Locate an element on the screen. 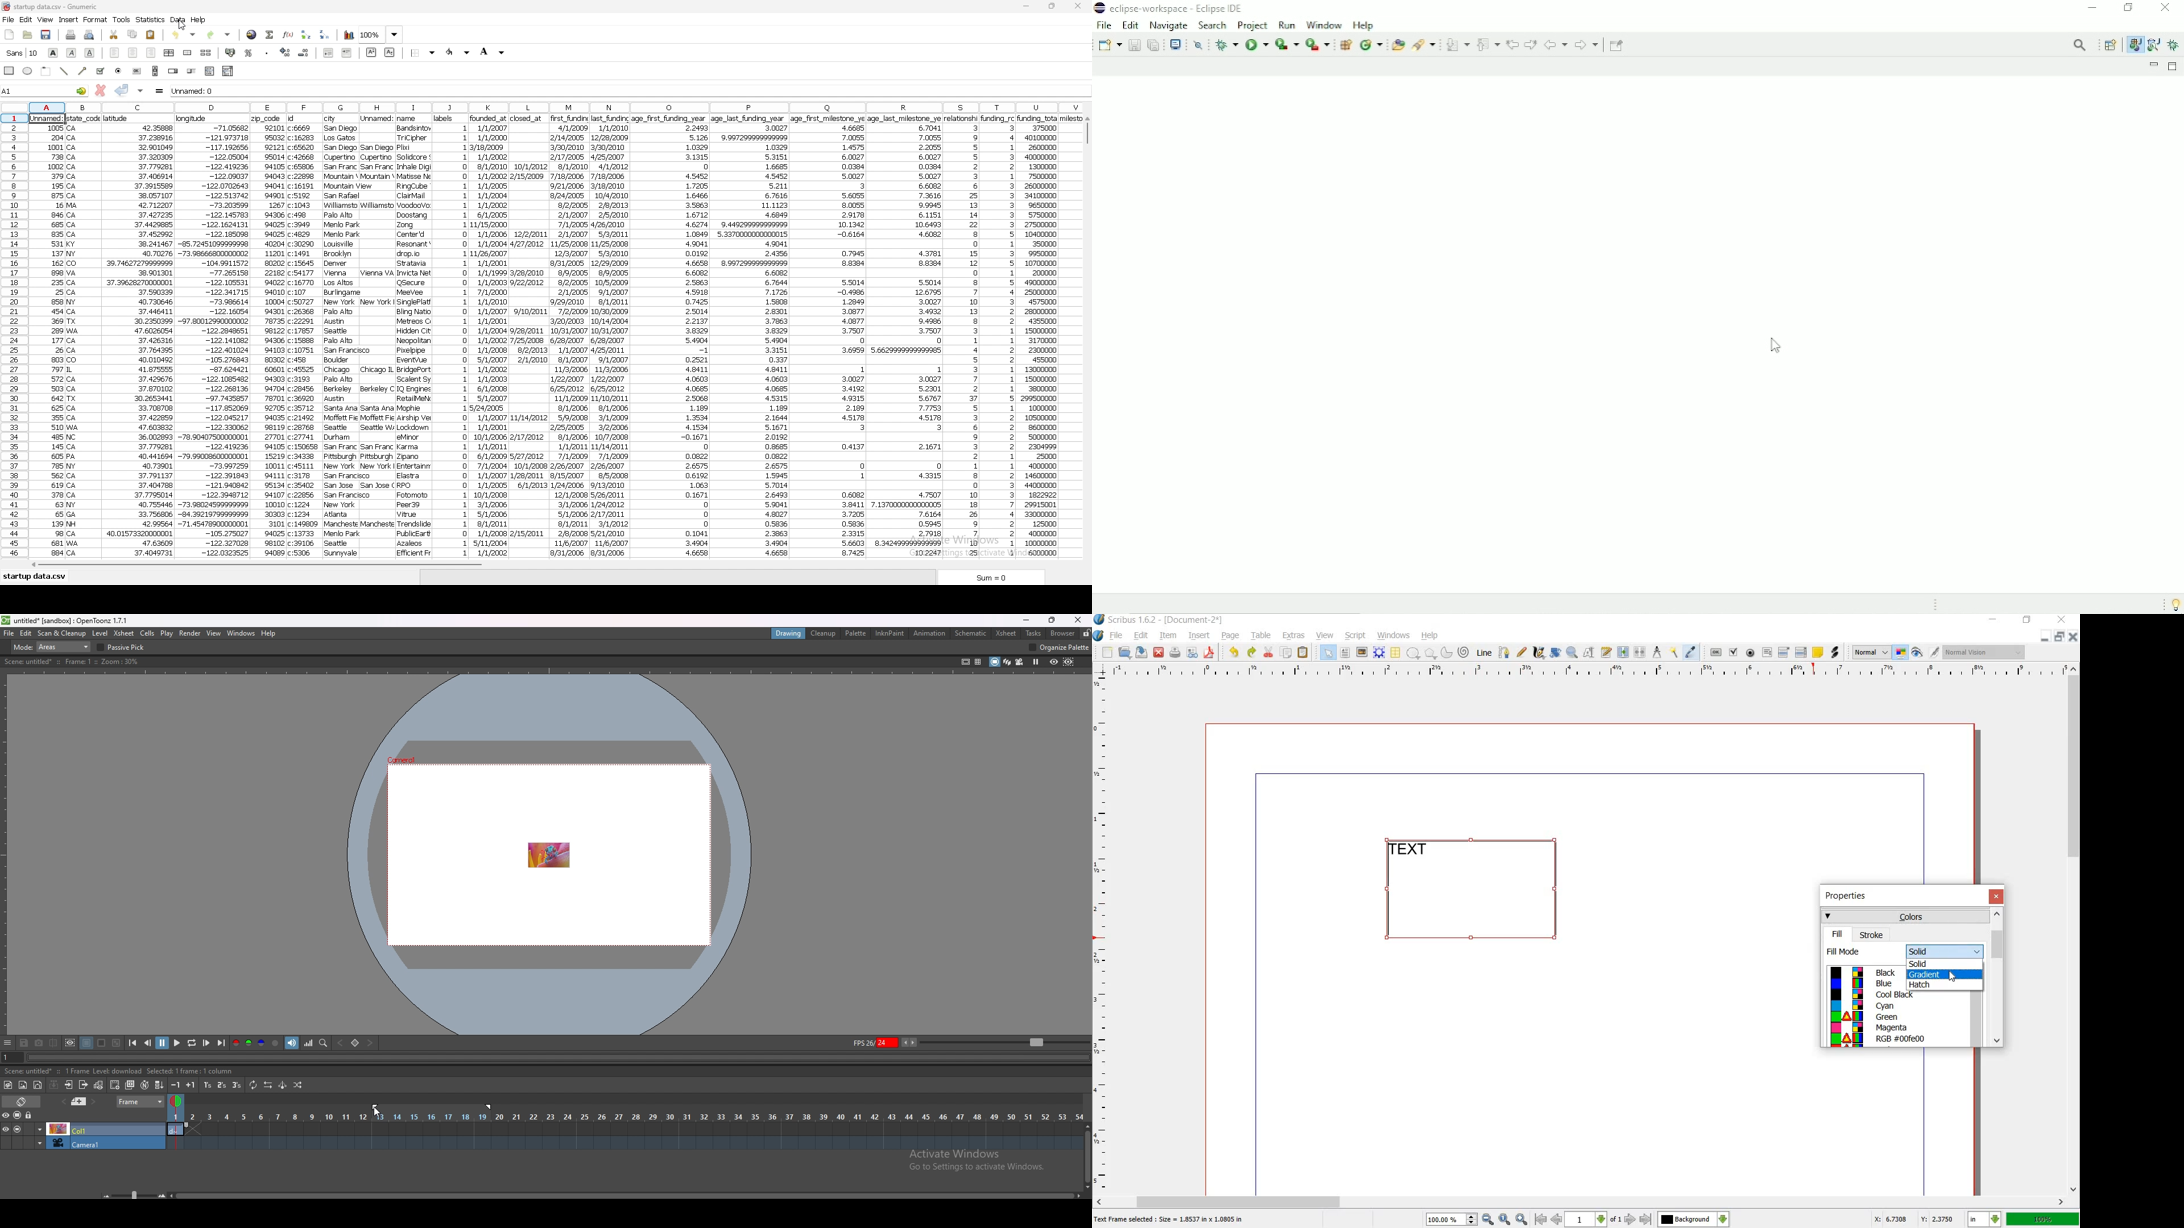 The width and height of the screenshot is (2184, 1232). scroll bar is located at coordinates (1581, 1201).